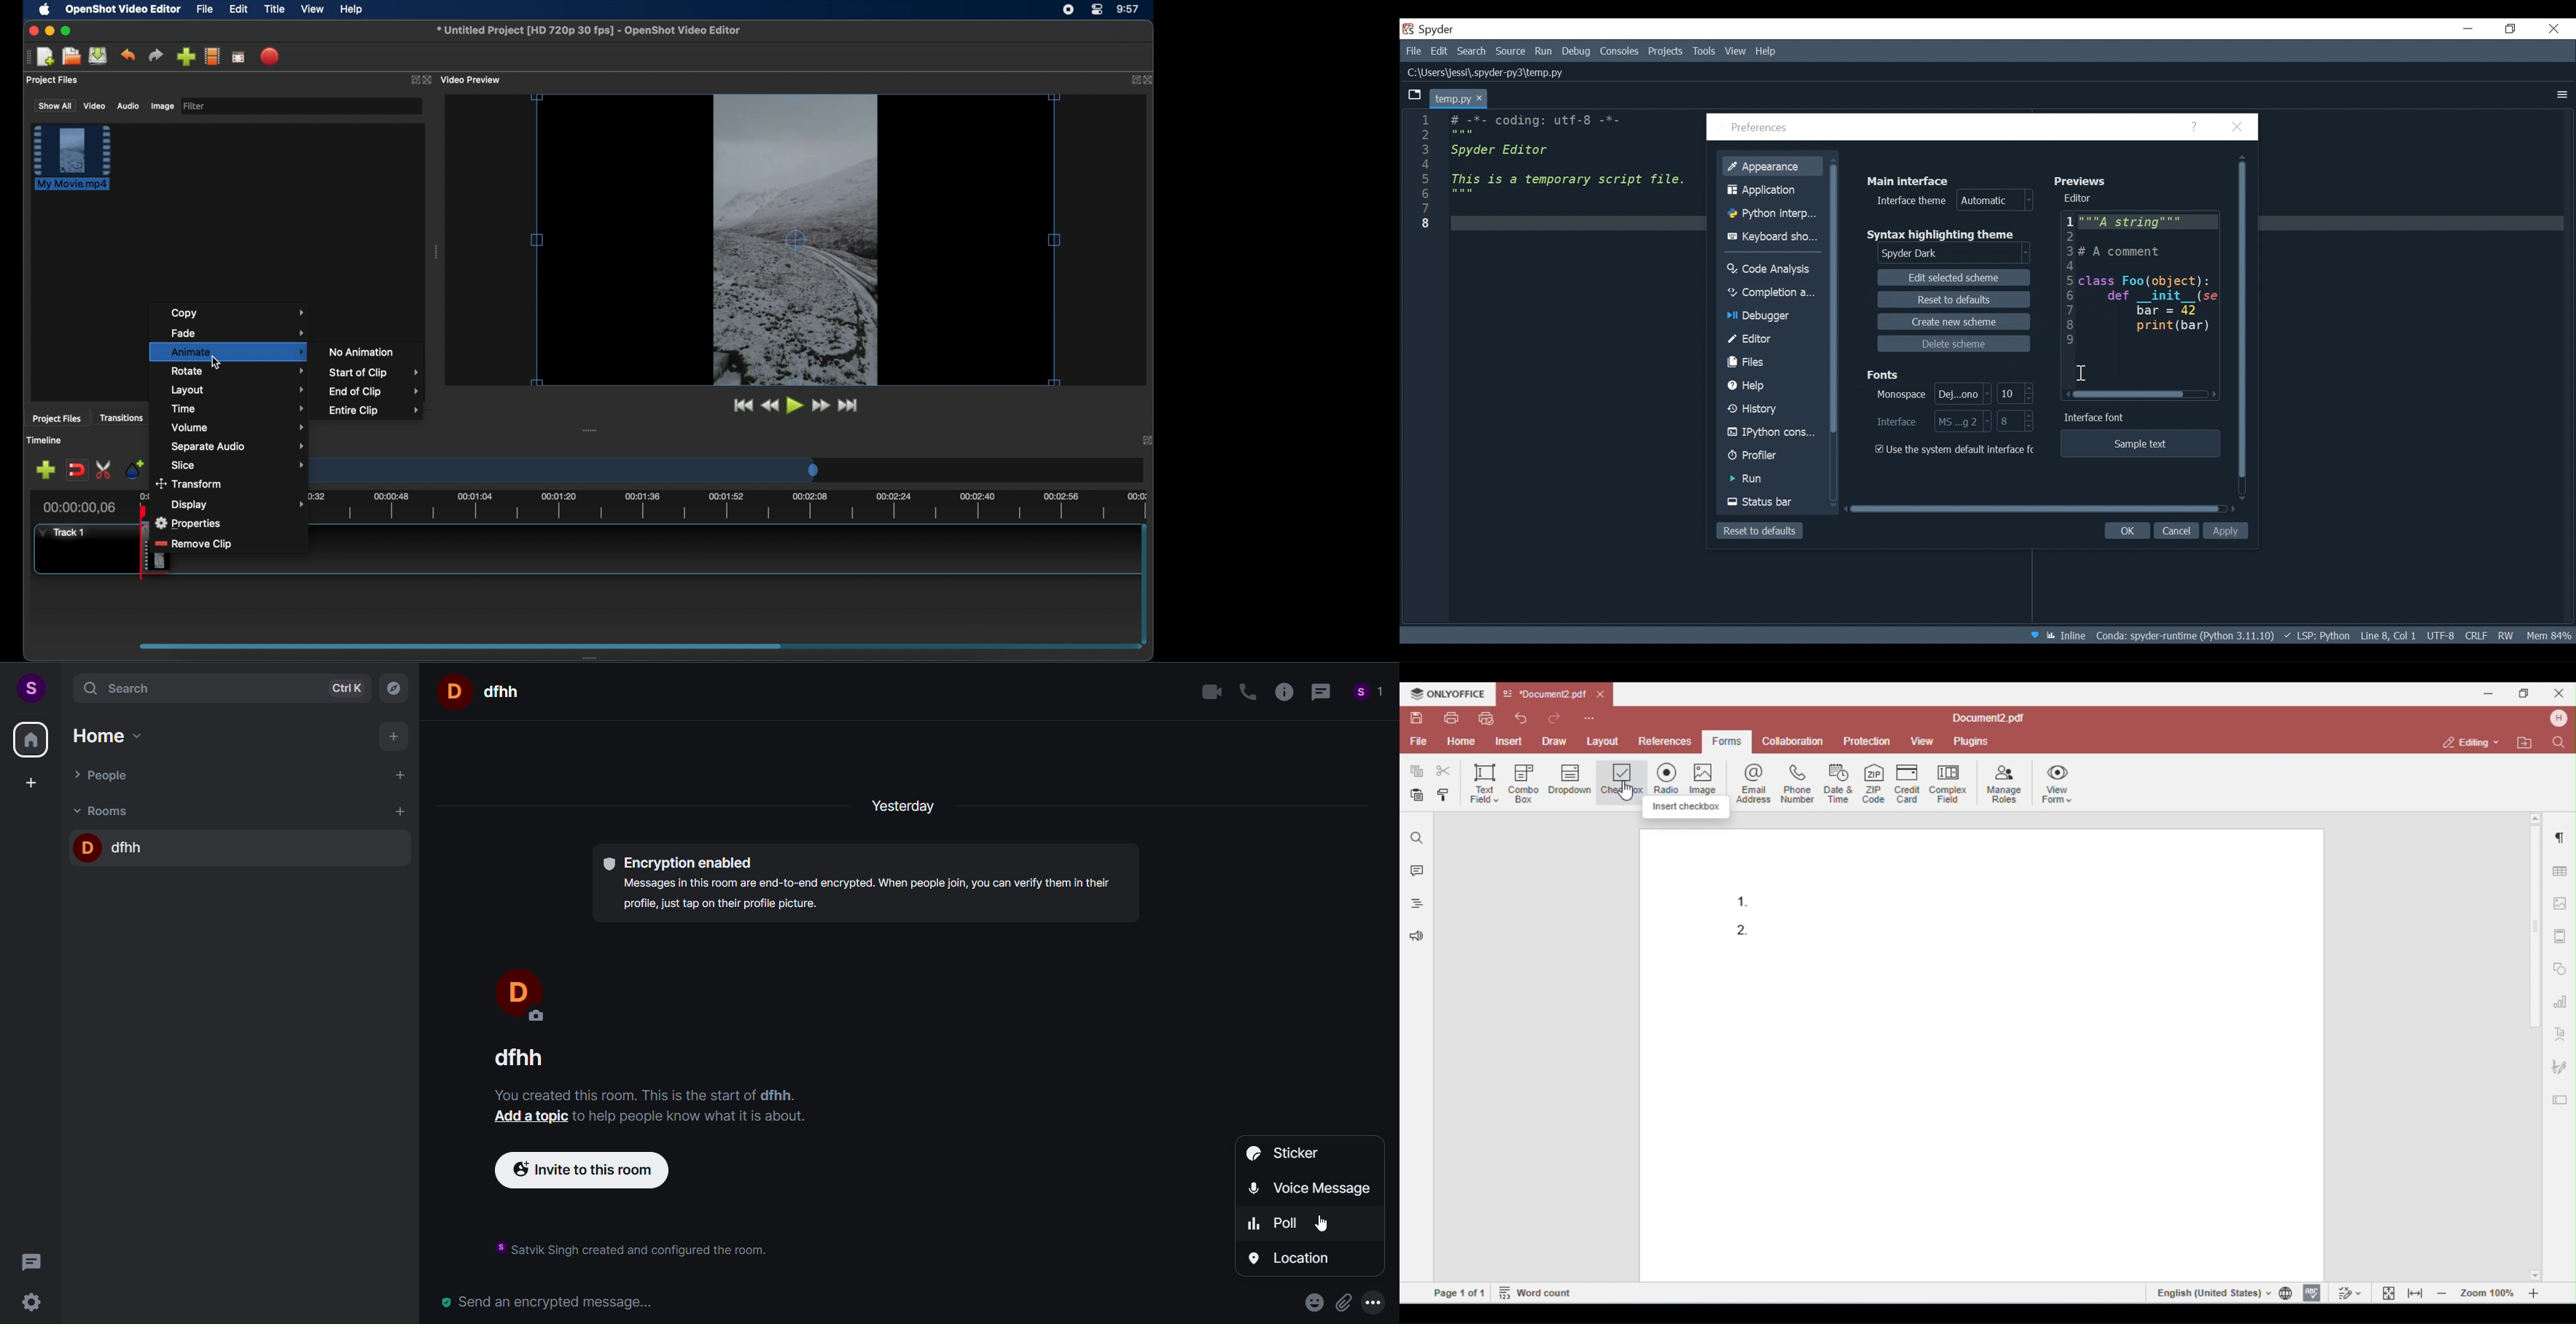  What do you see at coordinates (238, 408) in the screenshot?
I see `time menu` at bounding box center [238, 408].